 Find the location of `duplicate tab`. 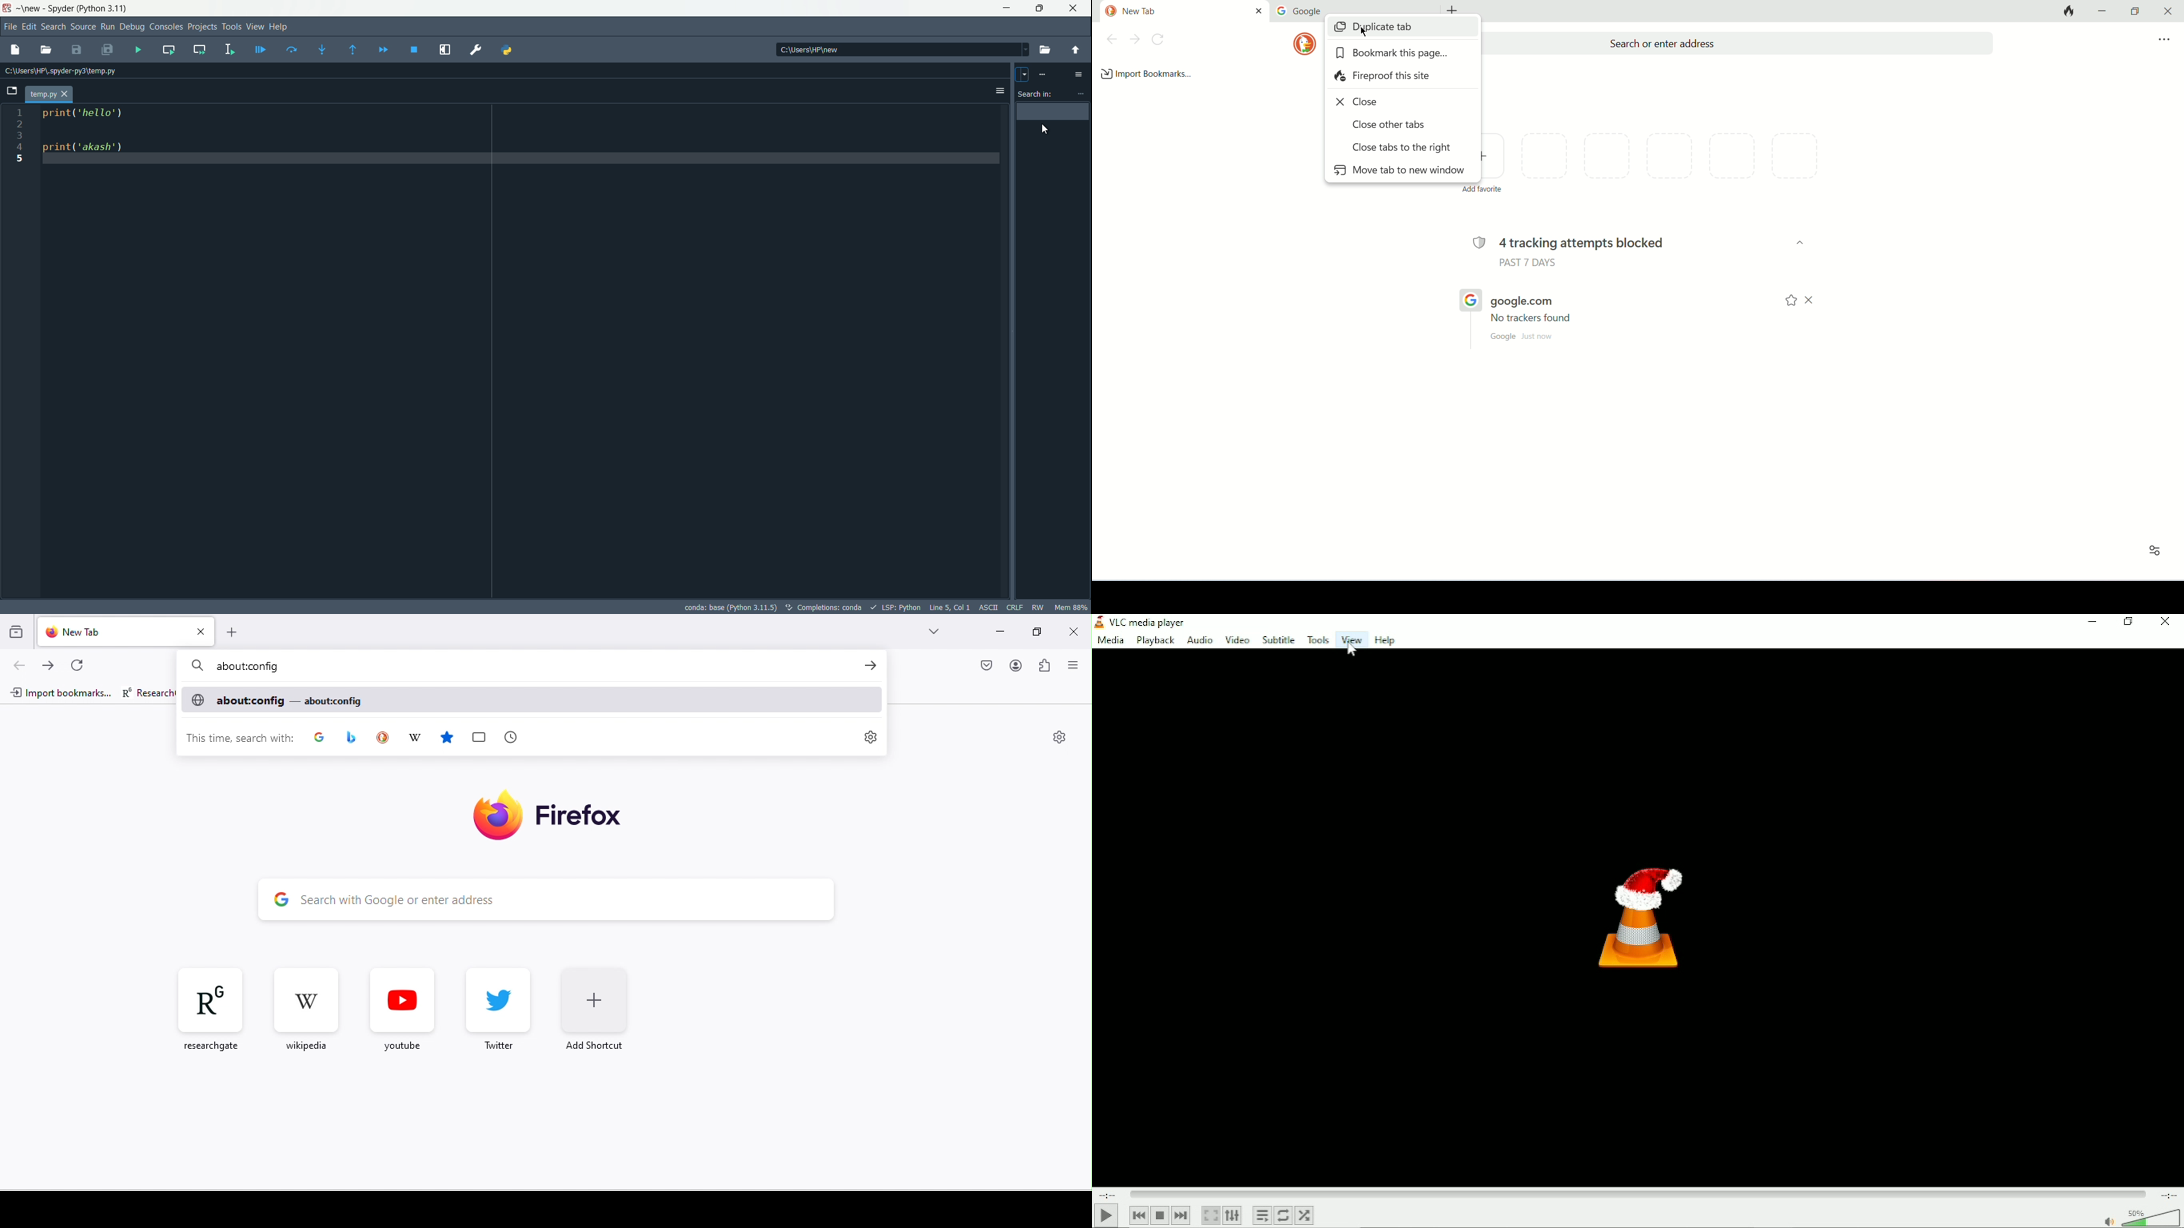

duplicate tab is located at coordinates (1397, 30).